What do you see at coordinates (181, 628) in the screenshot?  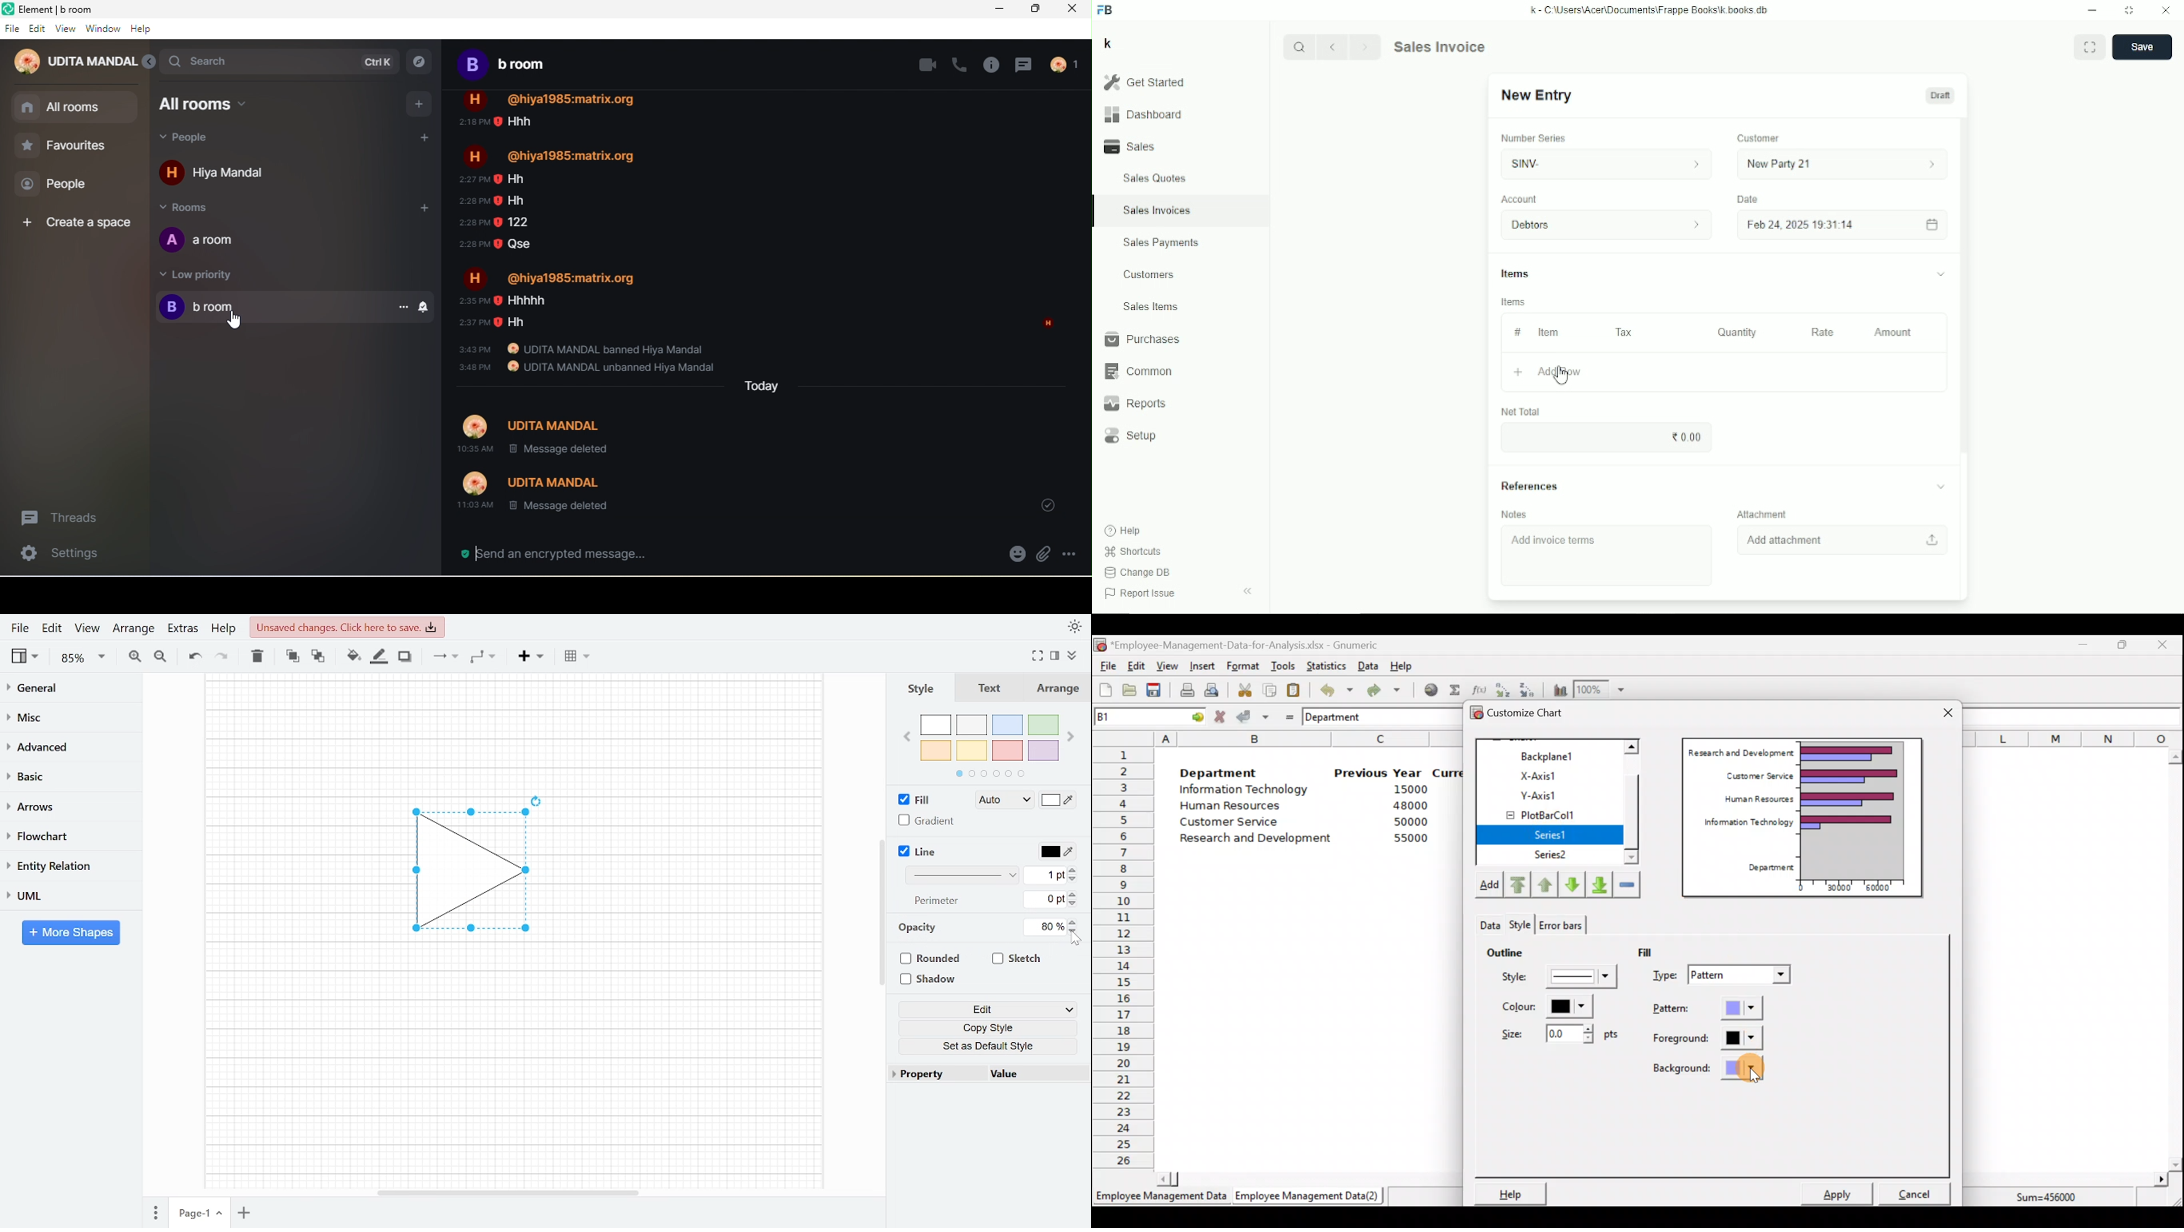 I see `Extras` at bounding box center [181, 628].